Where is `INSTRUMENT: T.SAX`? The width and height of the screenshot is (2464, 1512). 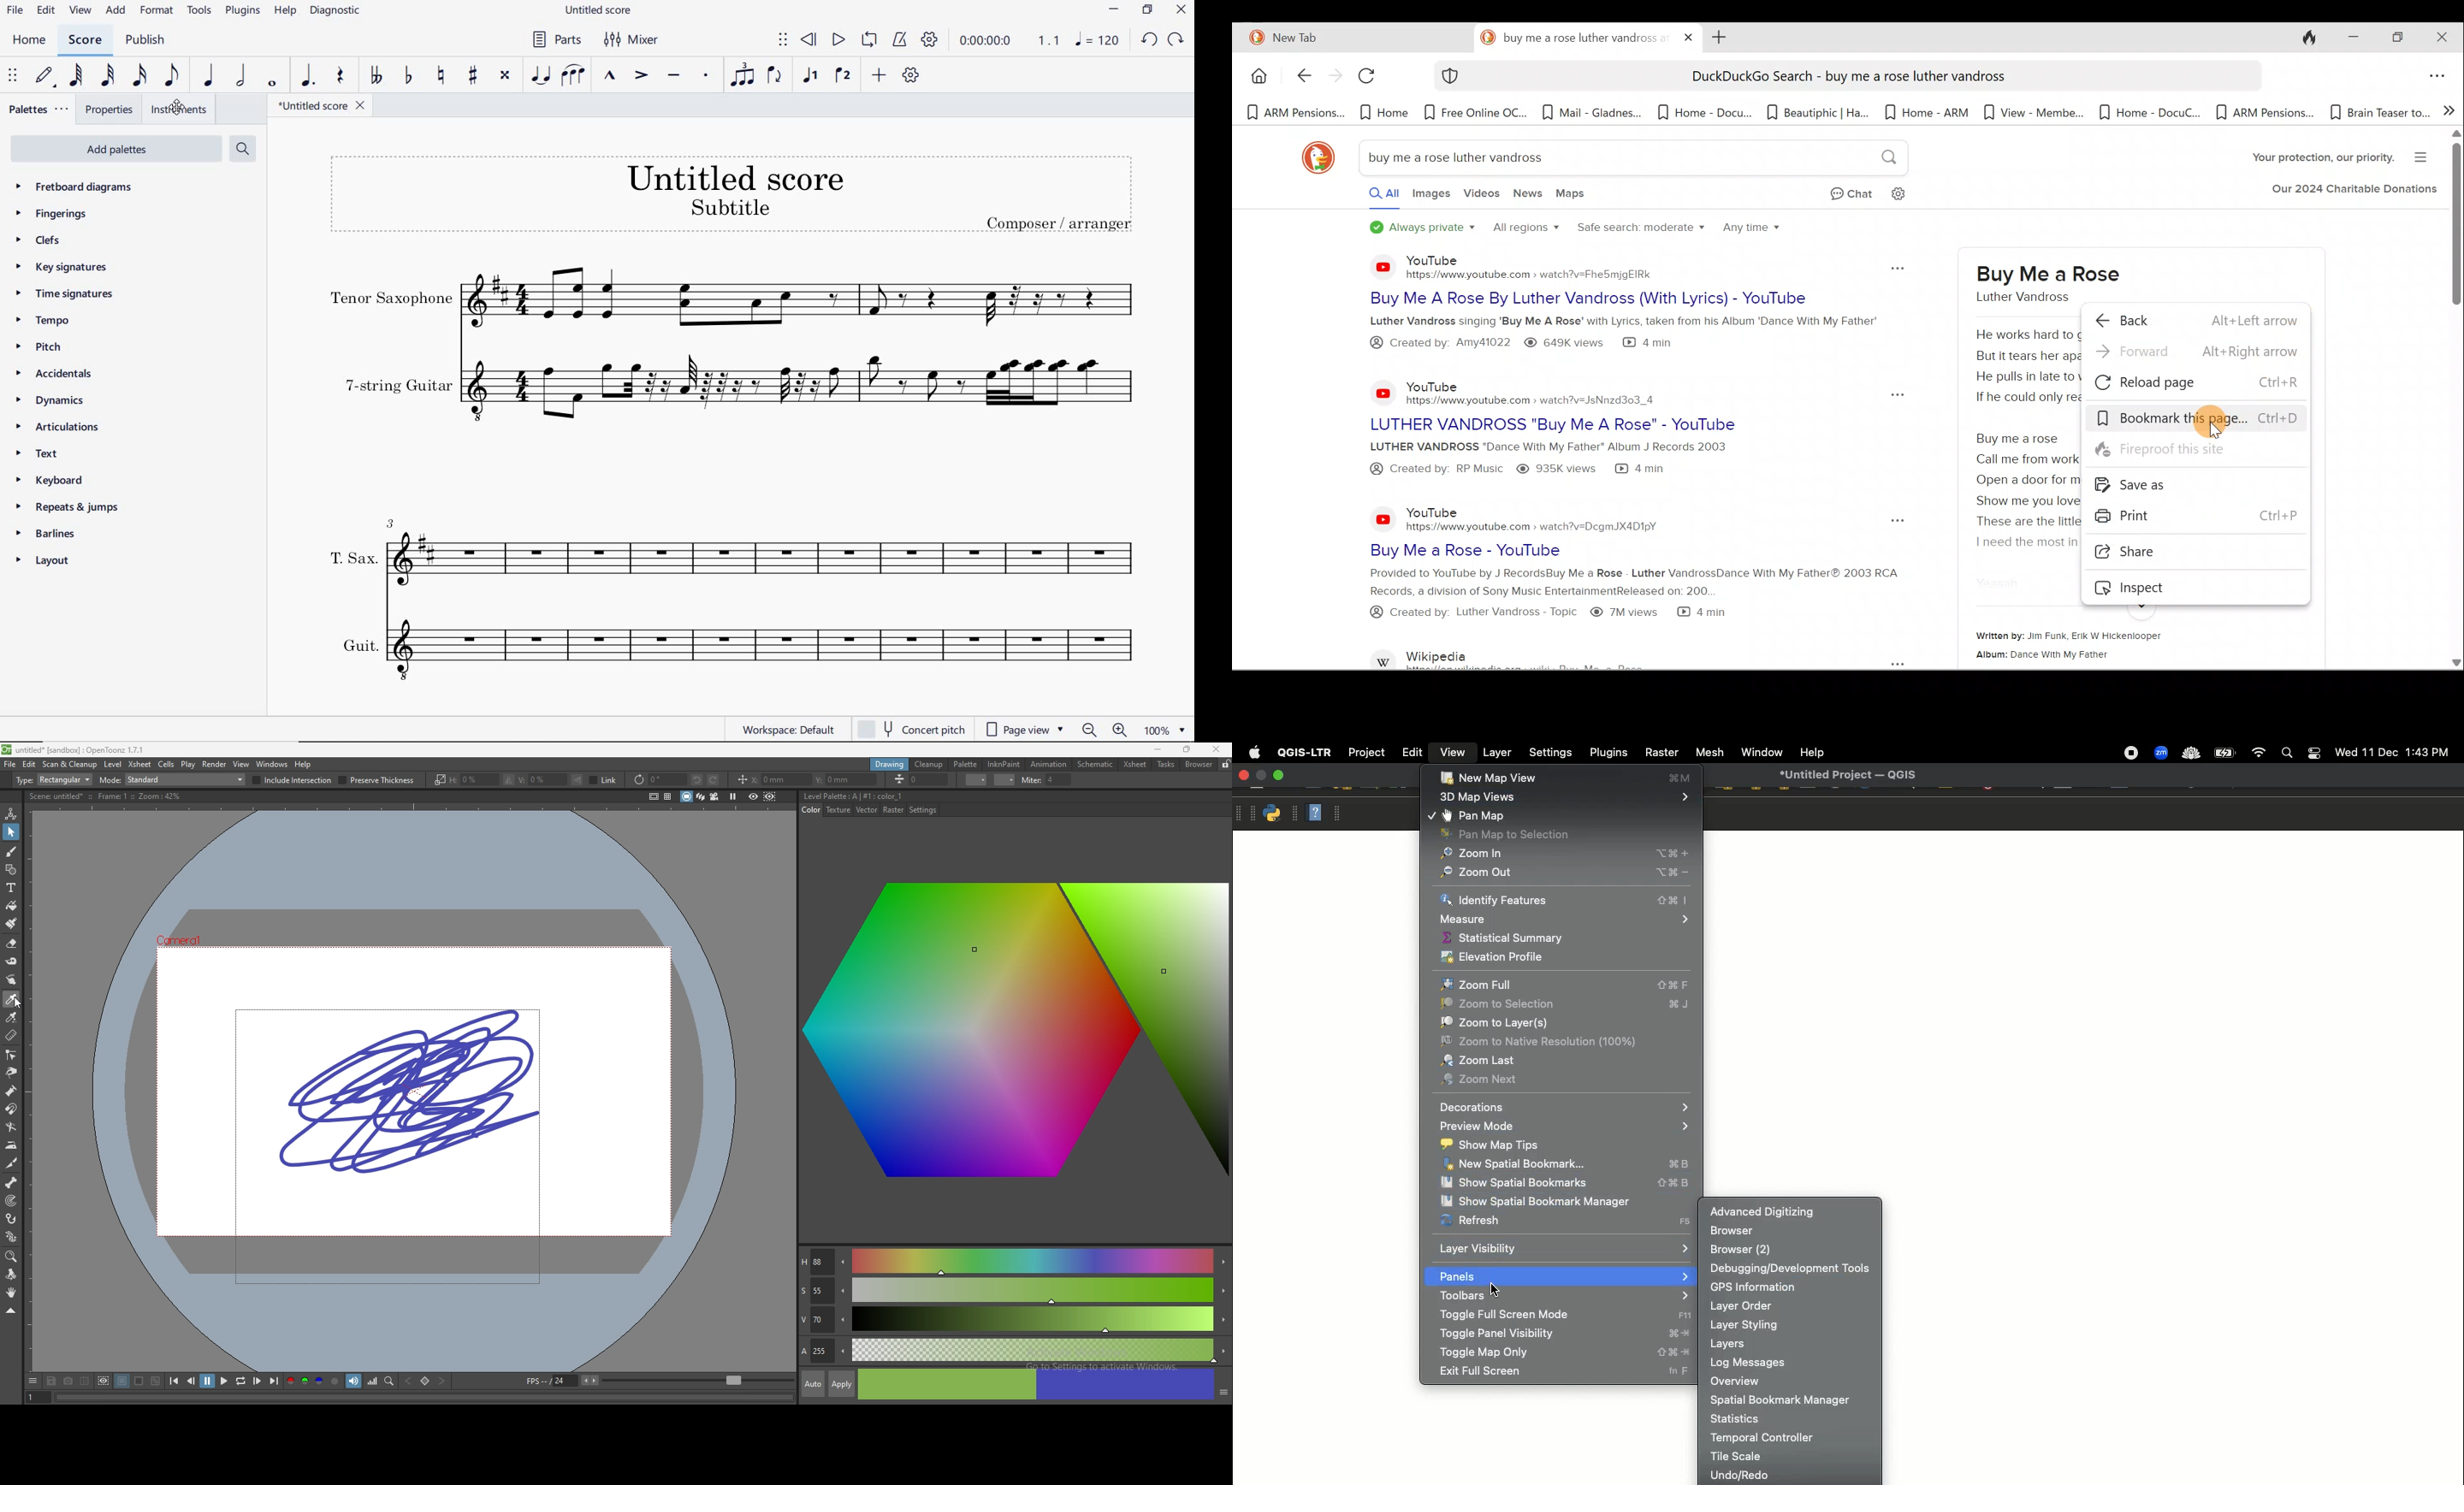
INSTRUMENT: T.SAX is located at coordinates (730, 548).